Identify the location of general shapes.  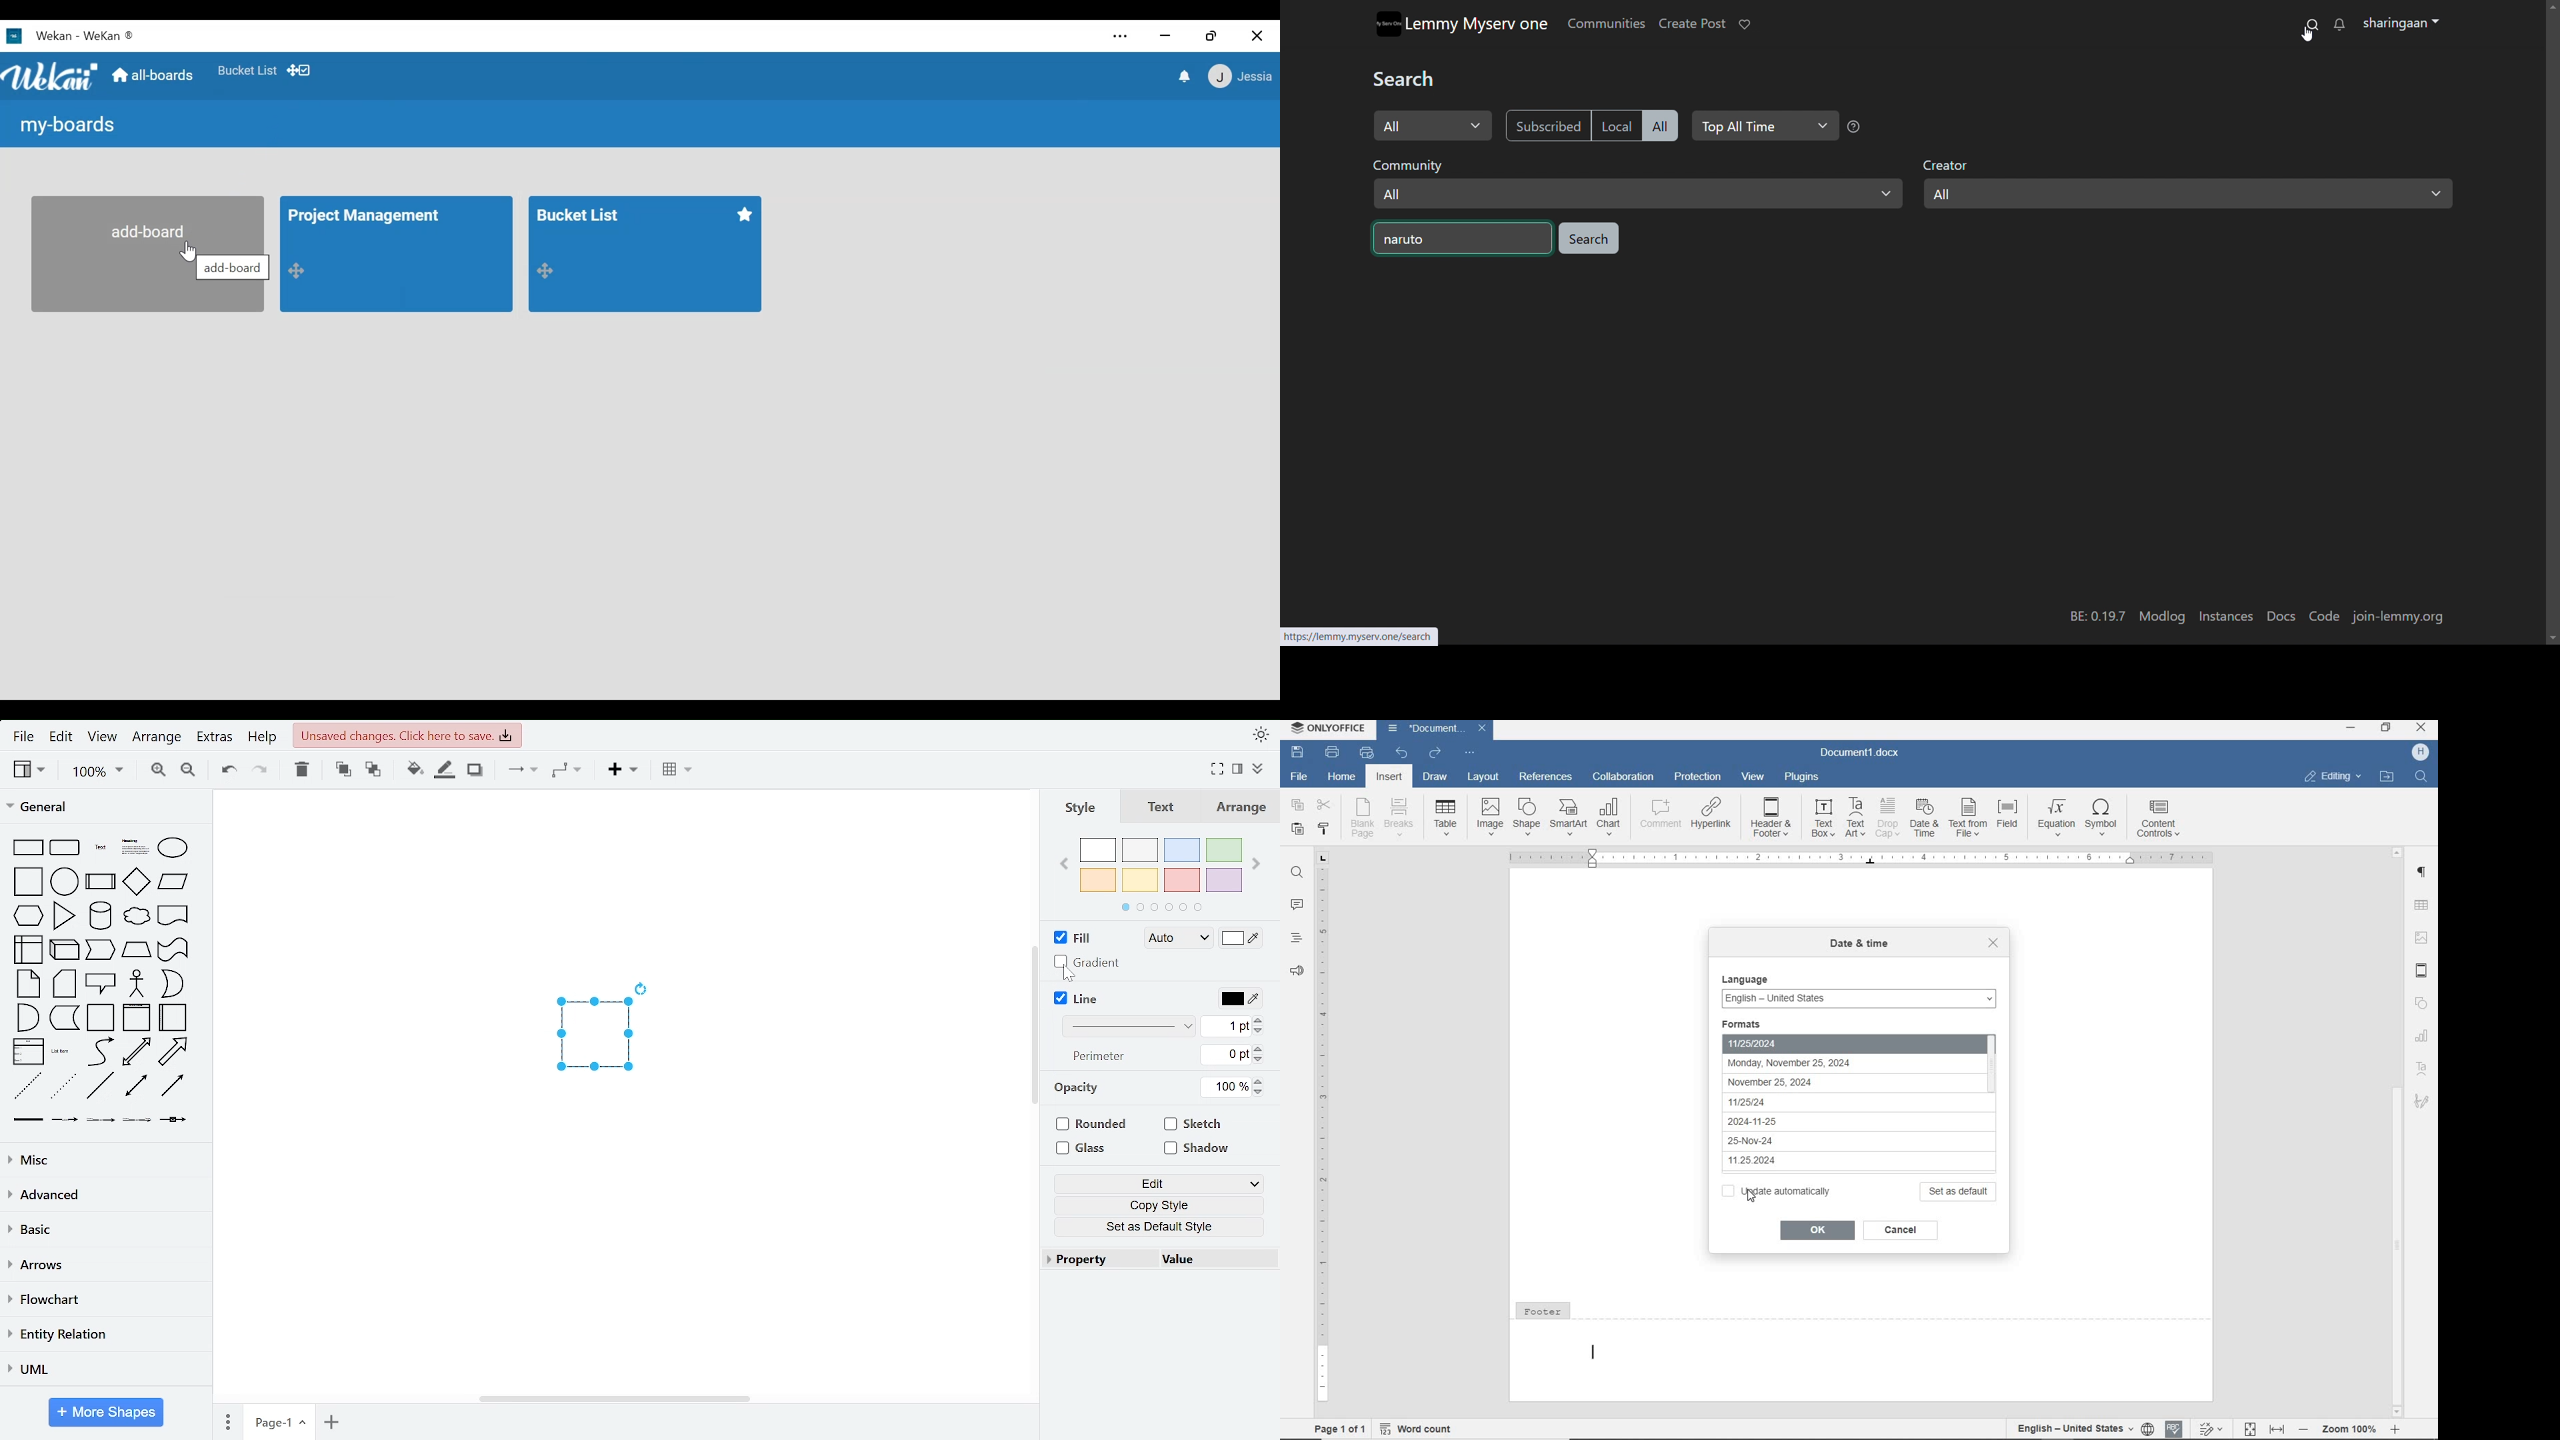
(61, 1086).